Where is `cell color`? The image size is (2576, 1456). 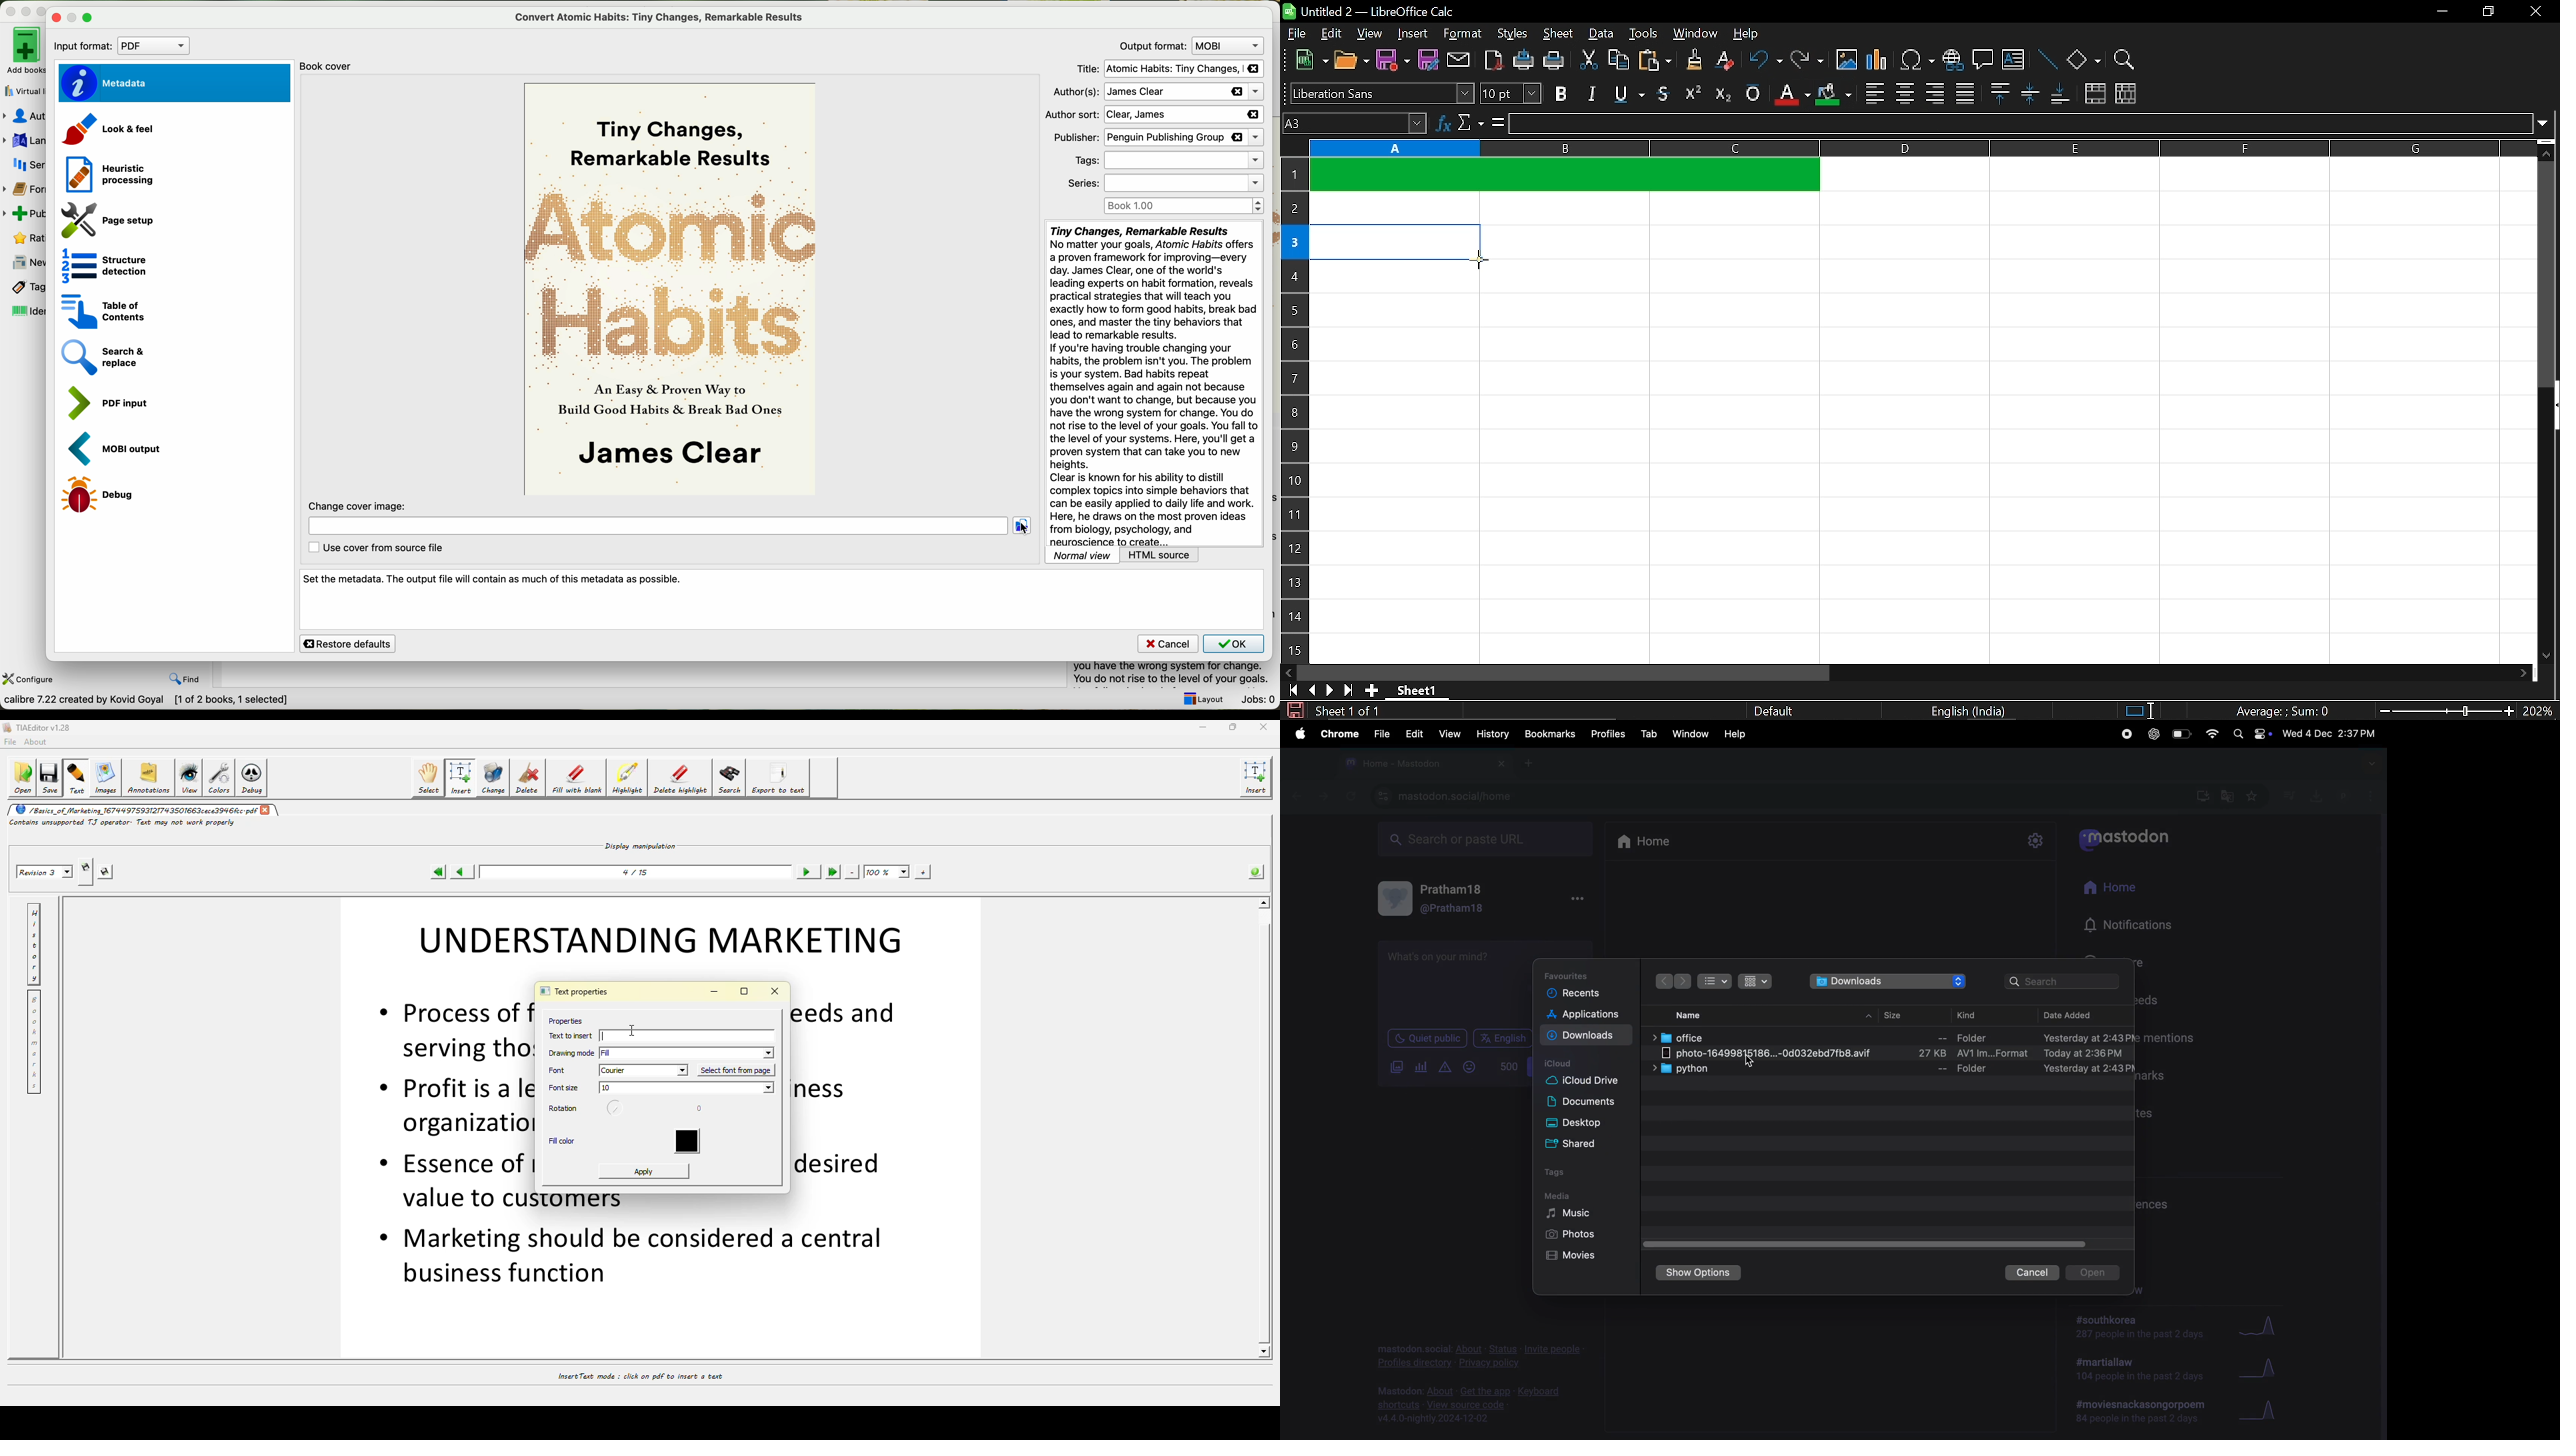
cell color is located at coordinates (1833, 95).